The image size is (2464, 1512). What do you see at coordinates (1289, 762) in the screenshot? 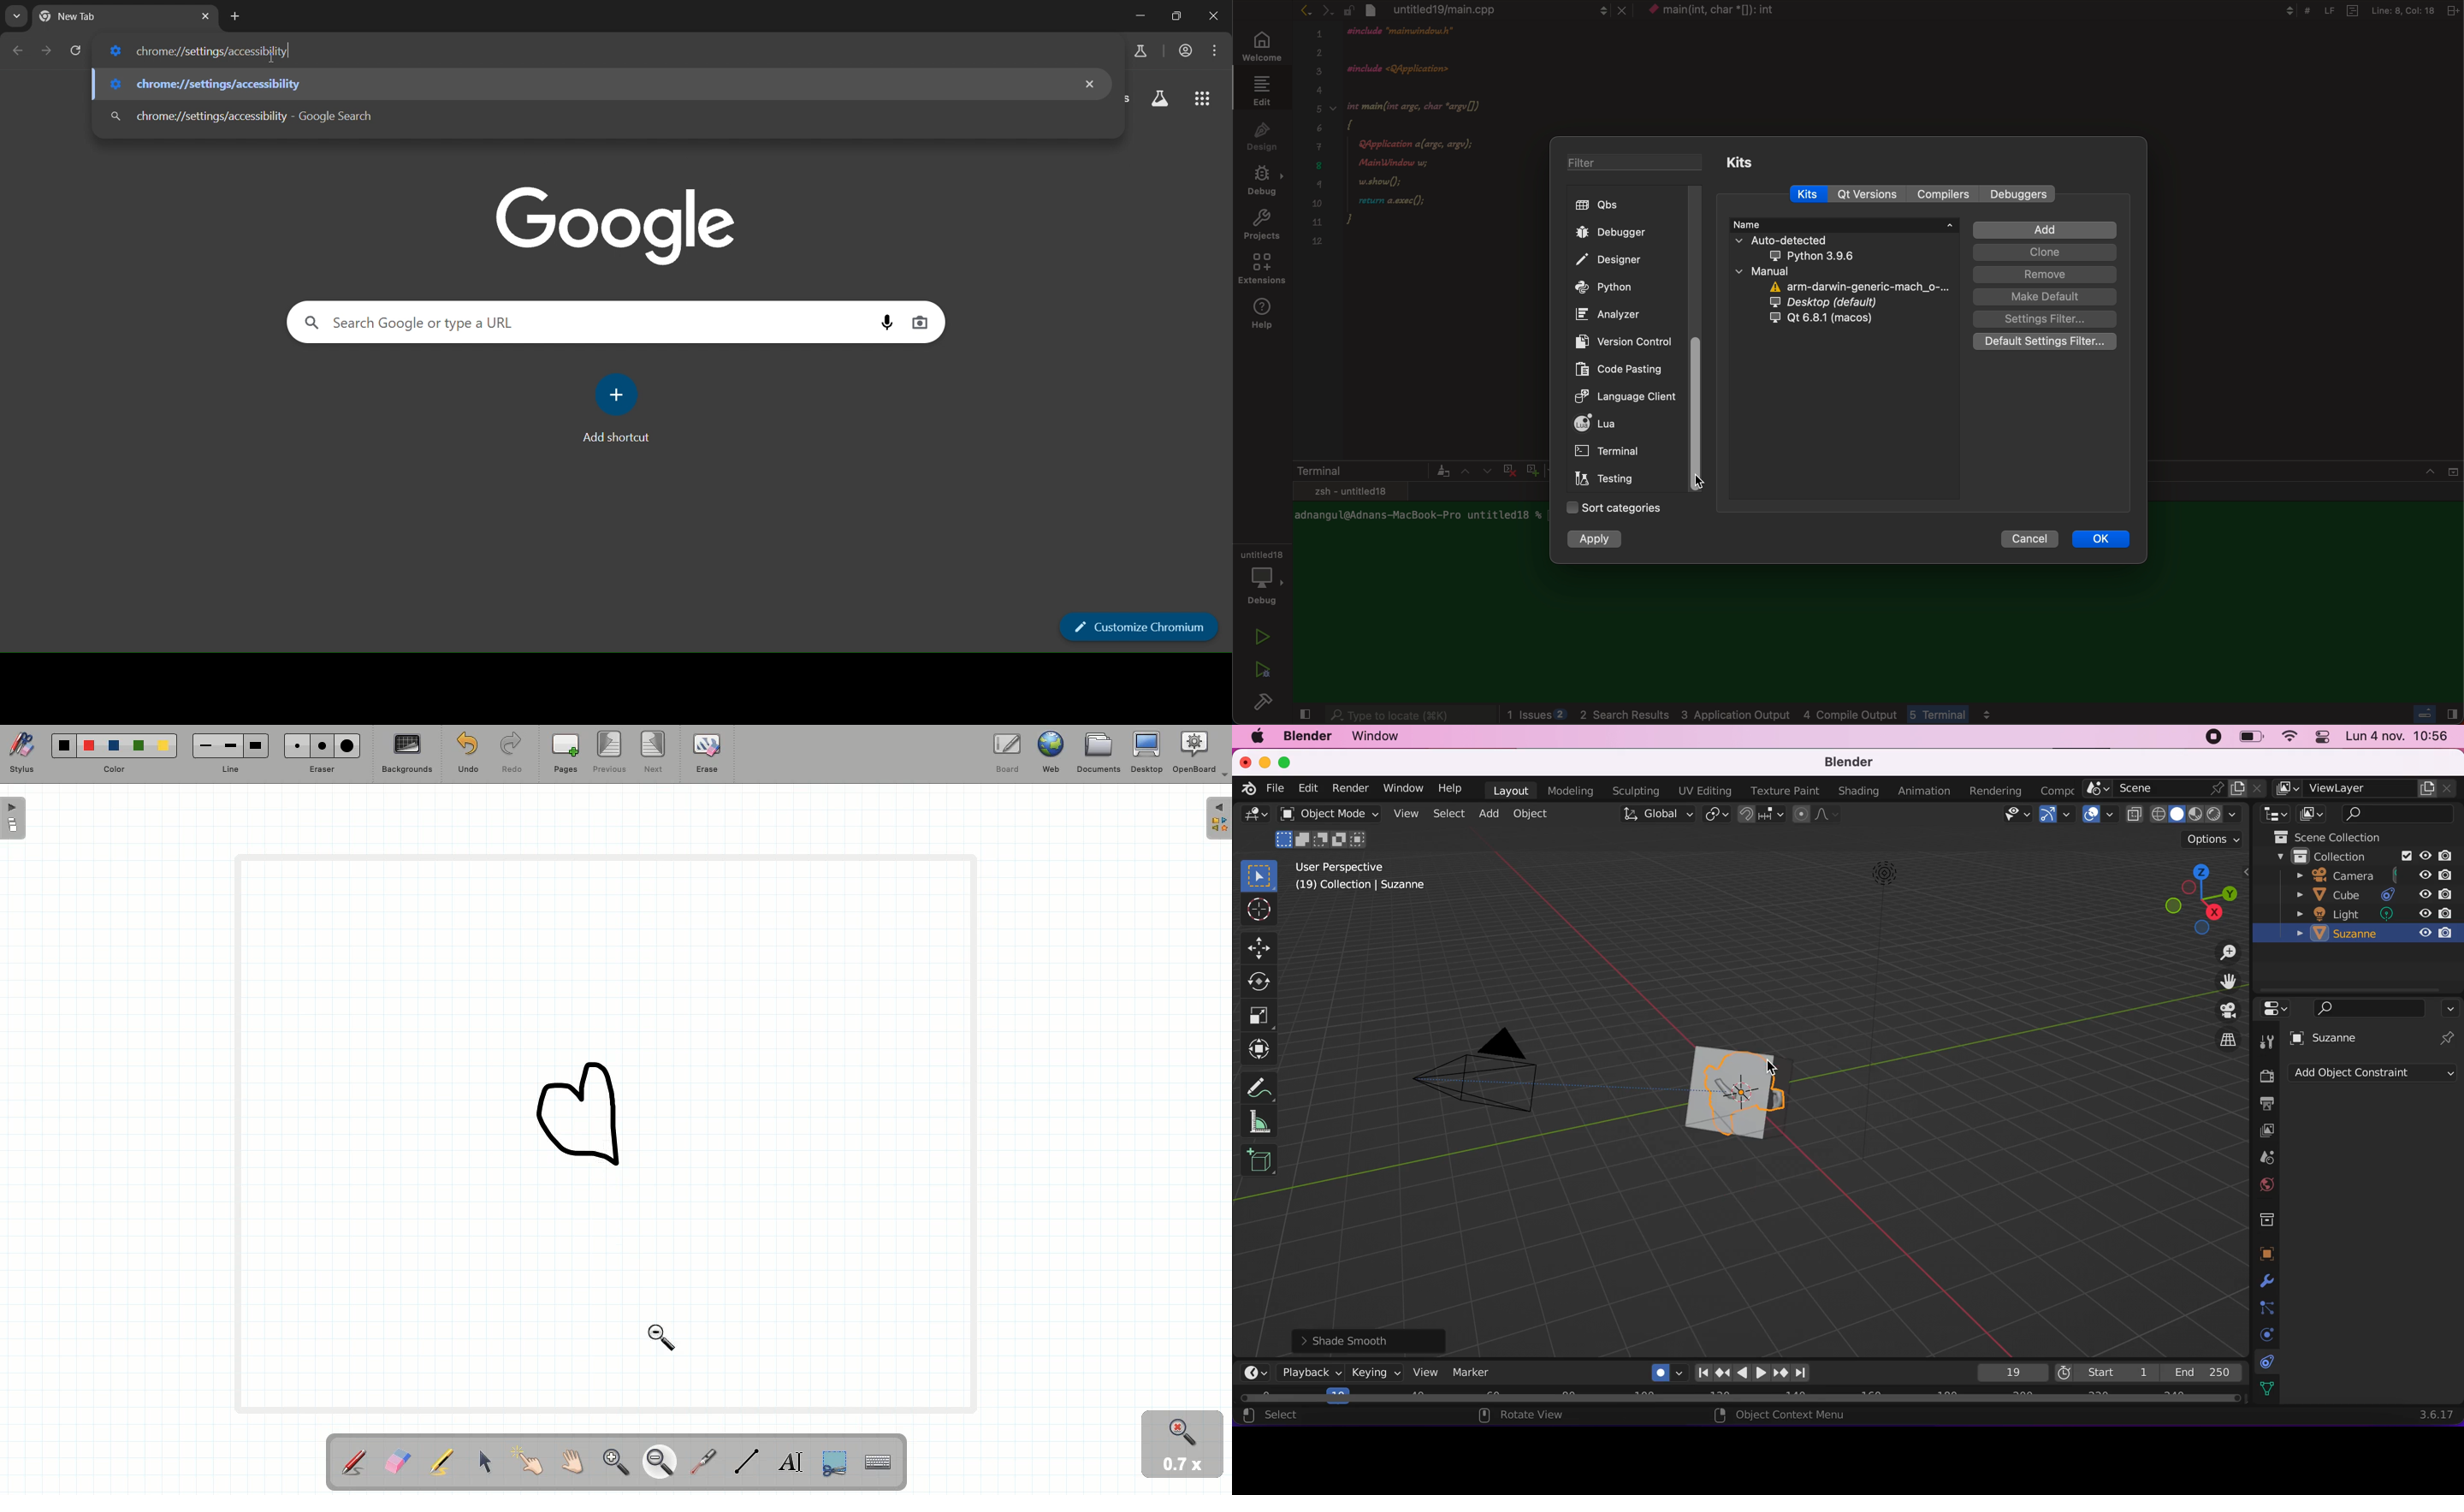
I see `maximize` at bounding box center [1289, 762].